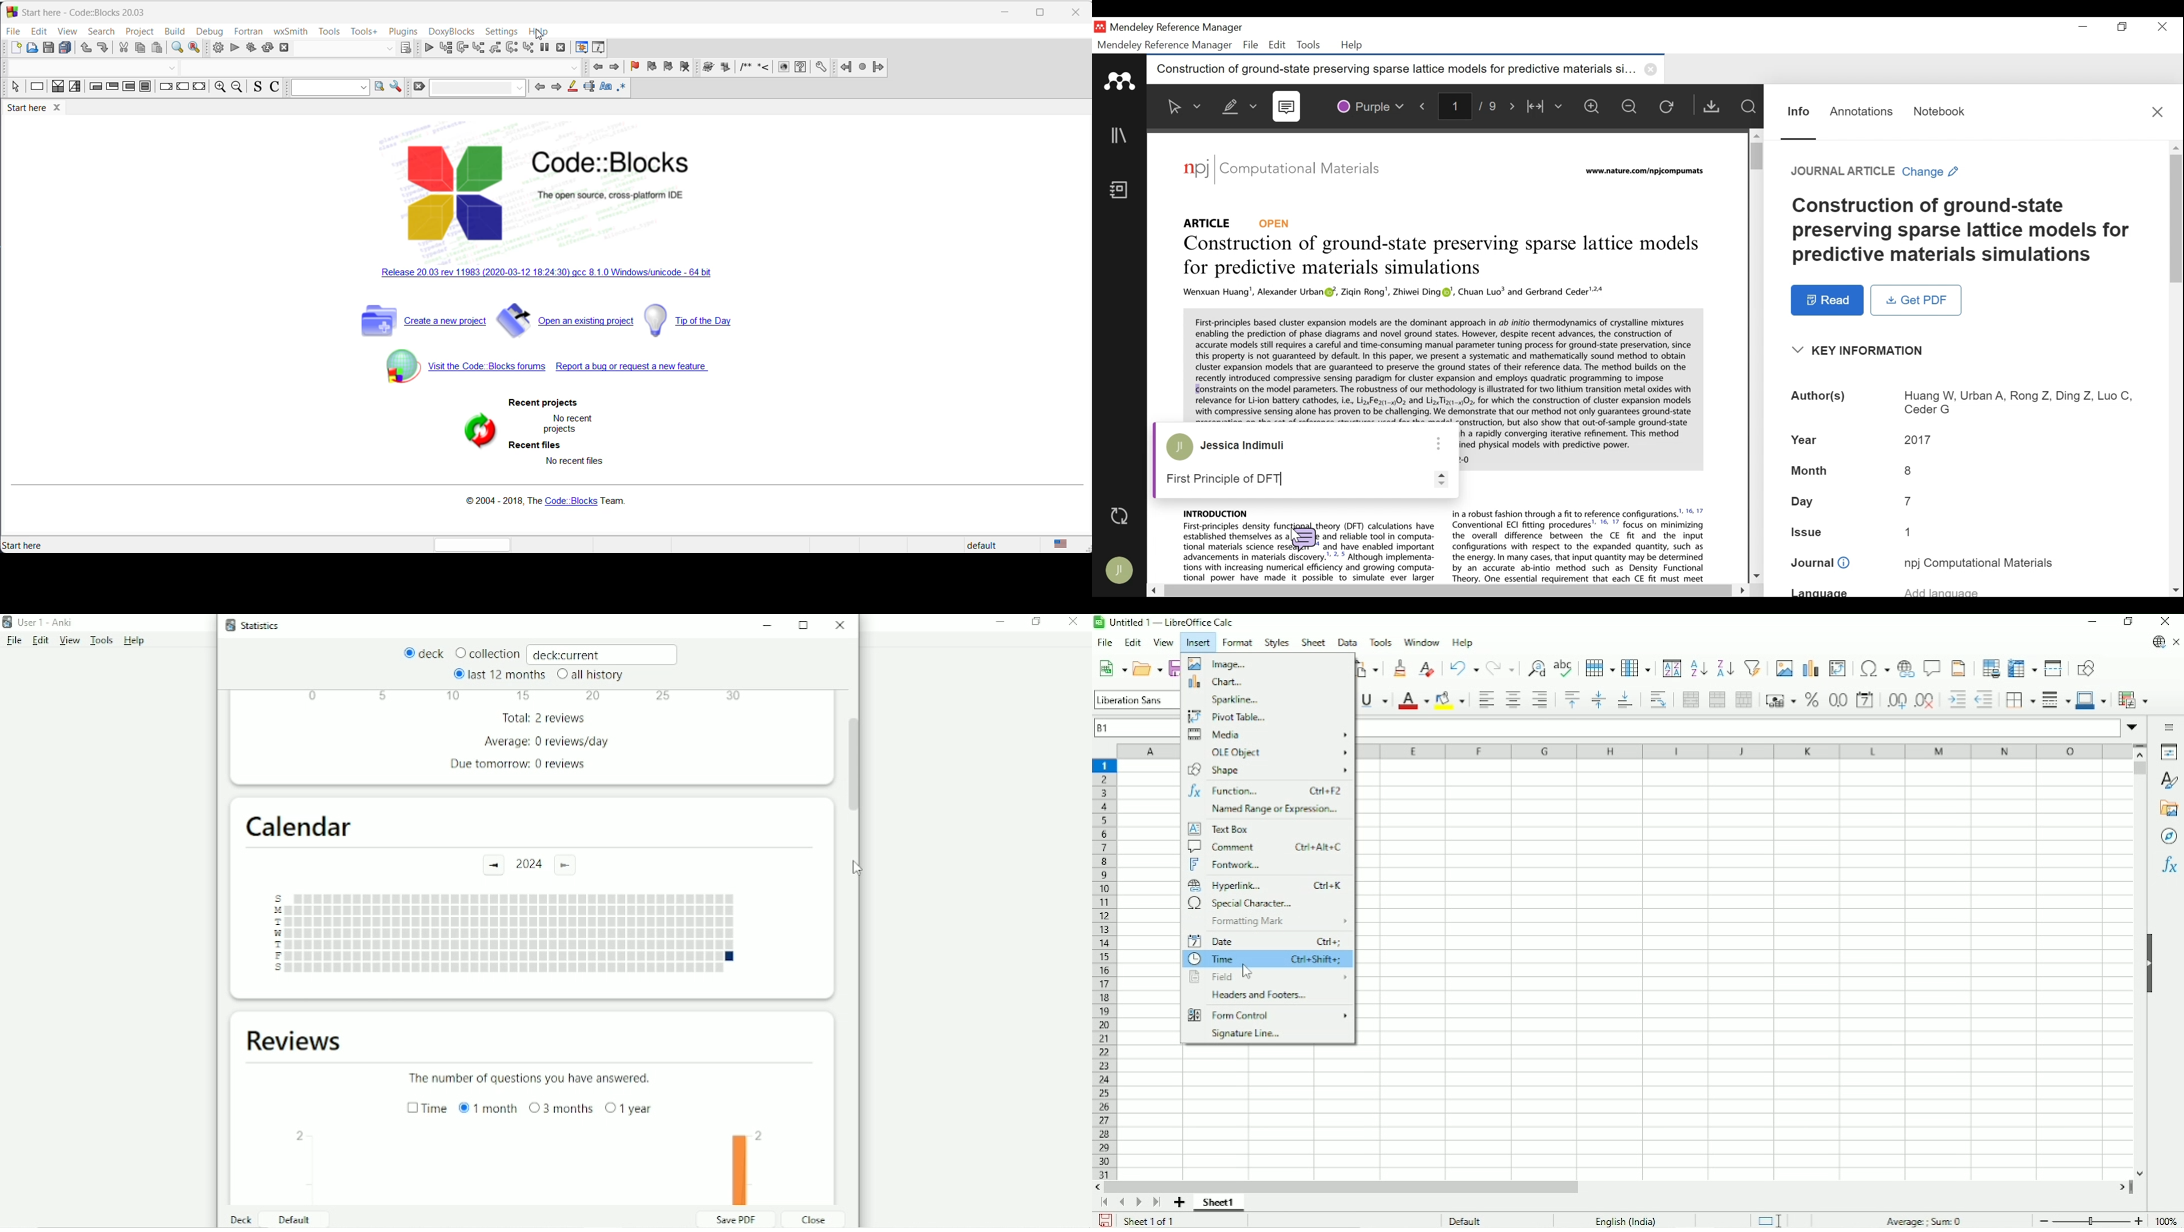  I want to click on last 12 months, so click(498, 674).